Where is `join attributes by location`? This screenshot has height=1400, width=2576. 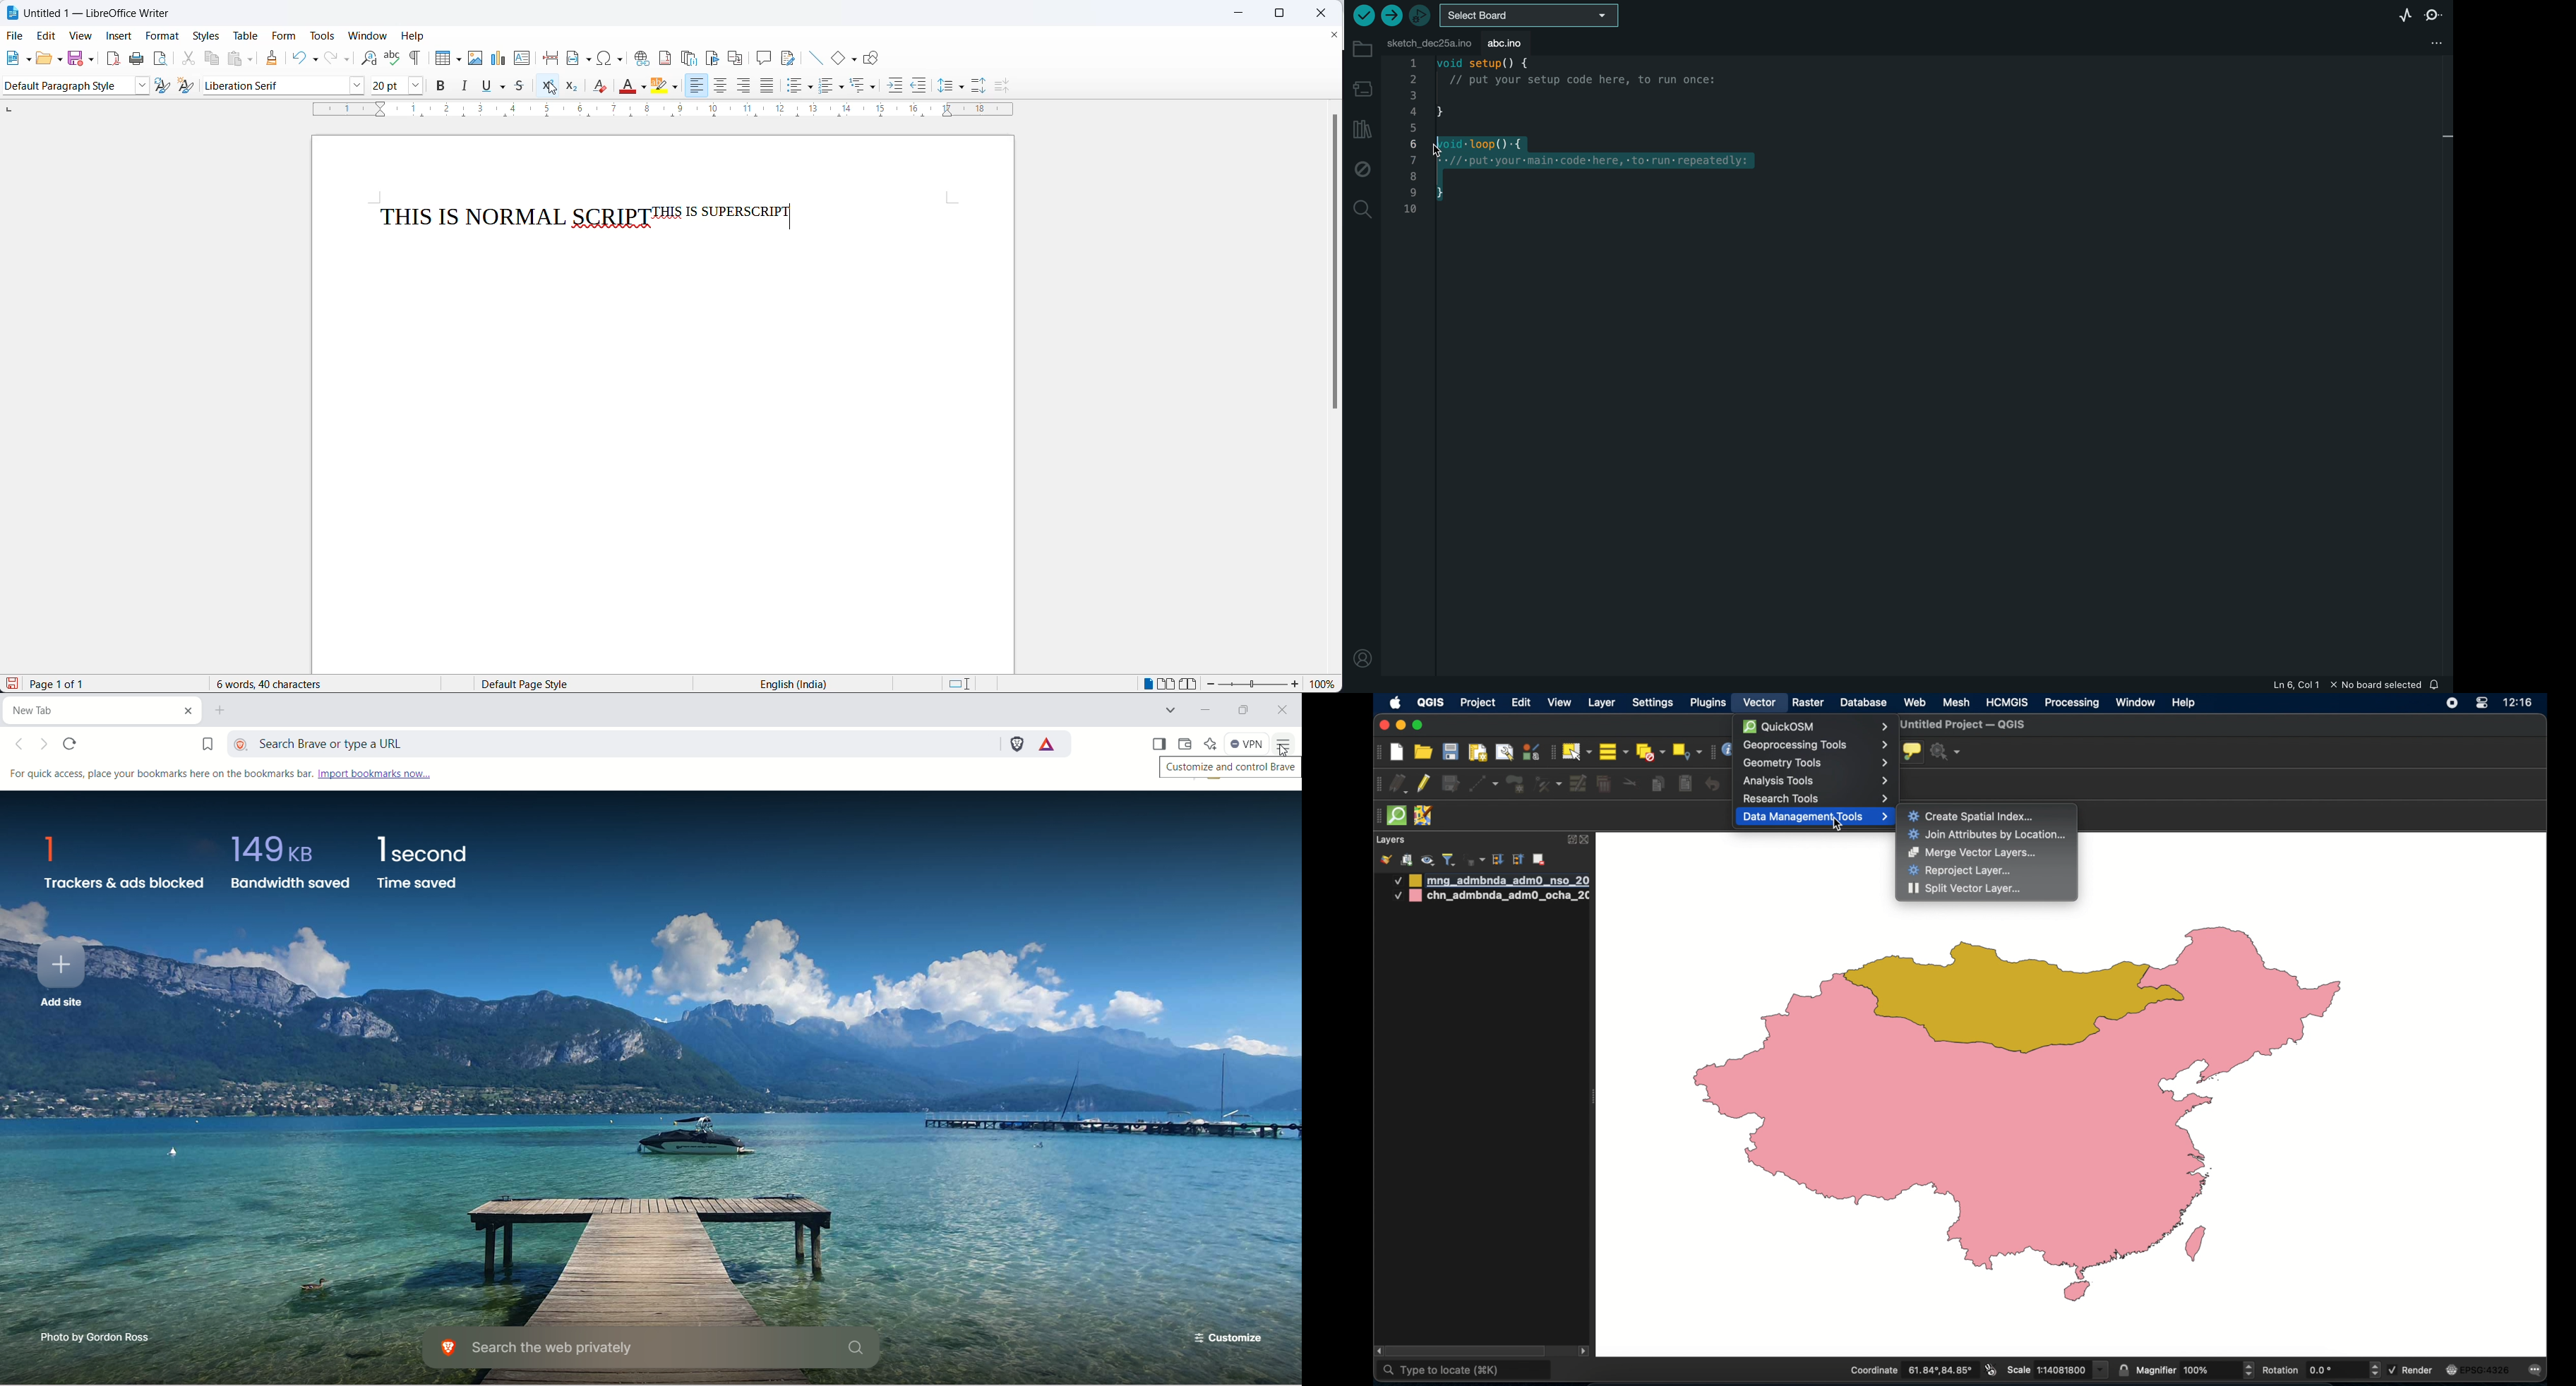
join attributes by location is located at coordinates (1988, 835).